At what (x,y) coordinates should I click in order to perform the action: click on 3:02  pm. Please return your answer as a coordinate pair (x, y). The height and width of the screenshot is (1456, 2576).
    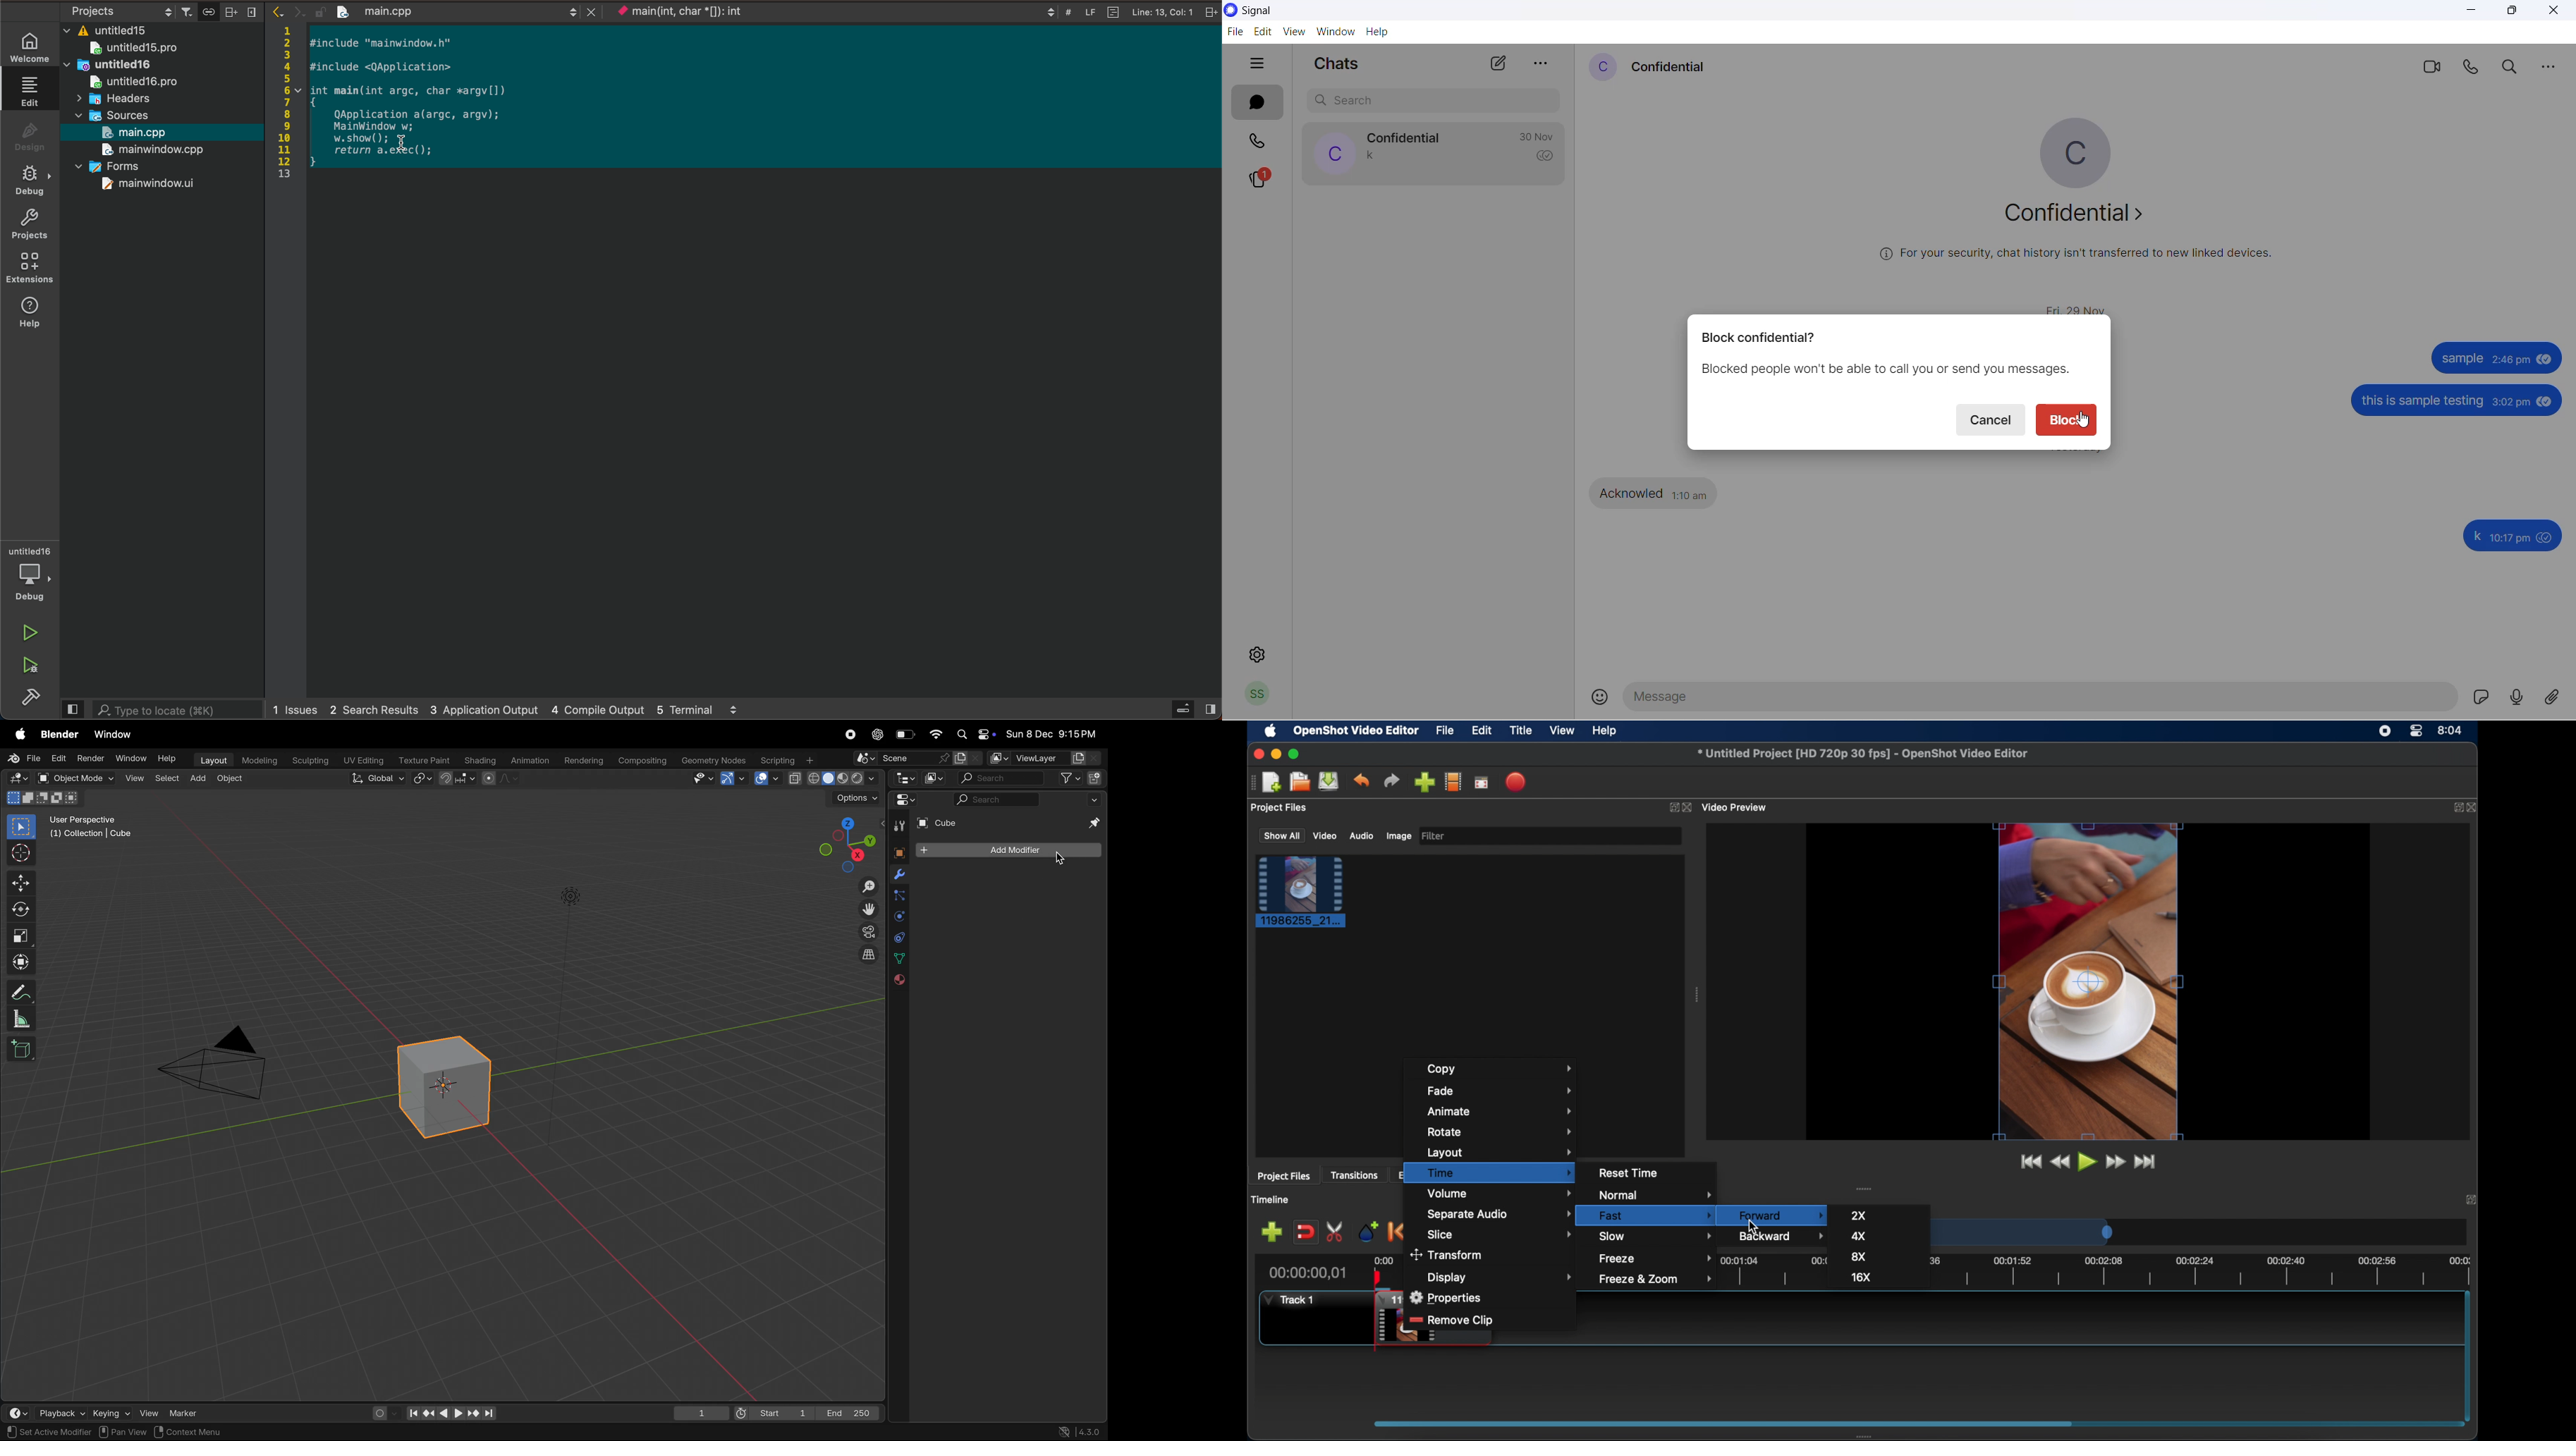
    Looking at the image, I should click on (2511, 402).